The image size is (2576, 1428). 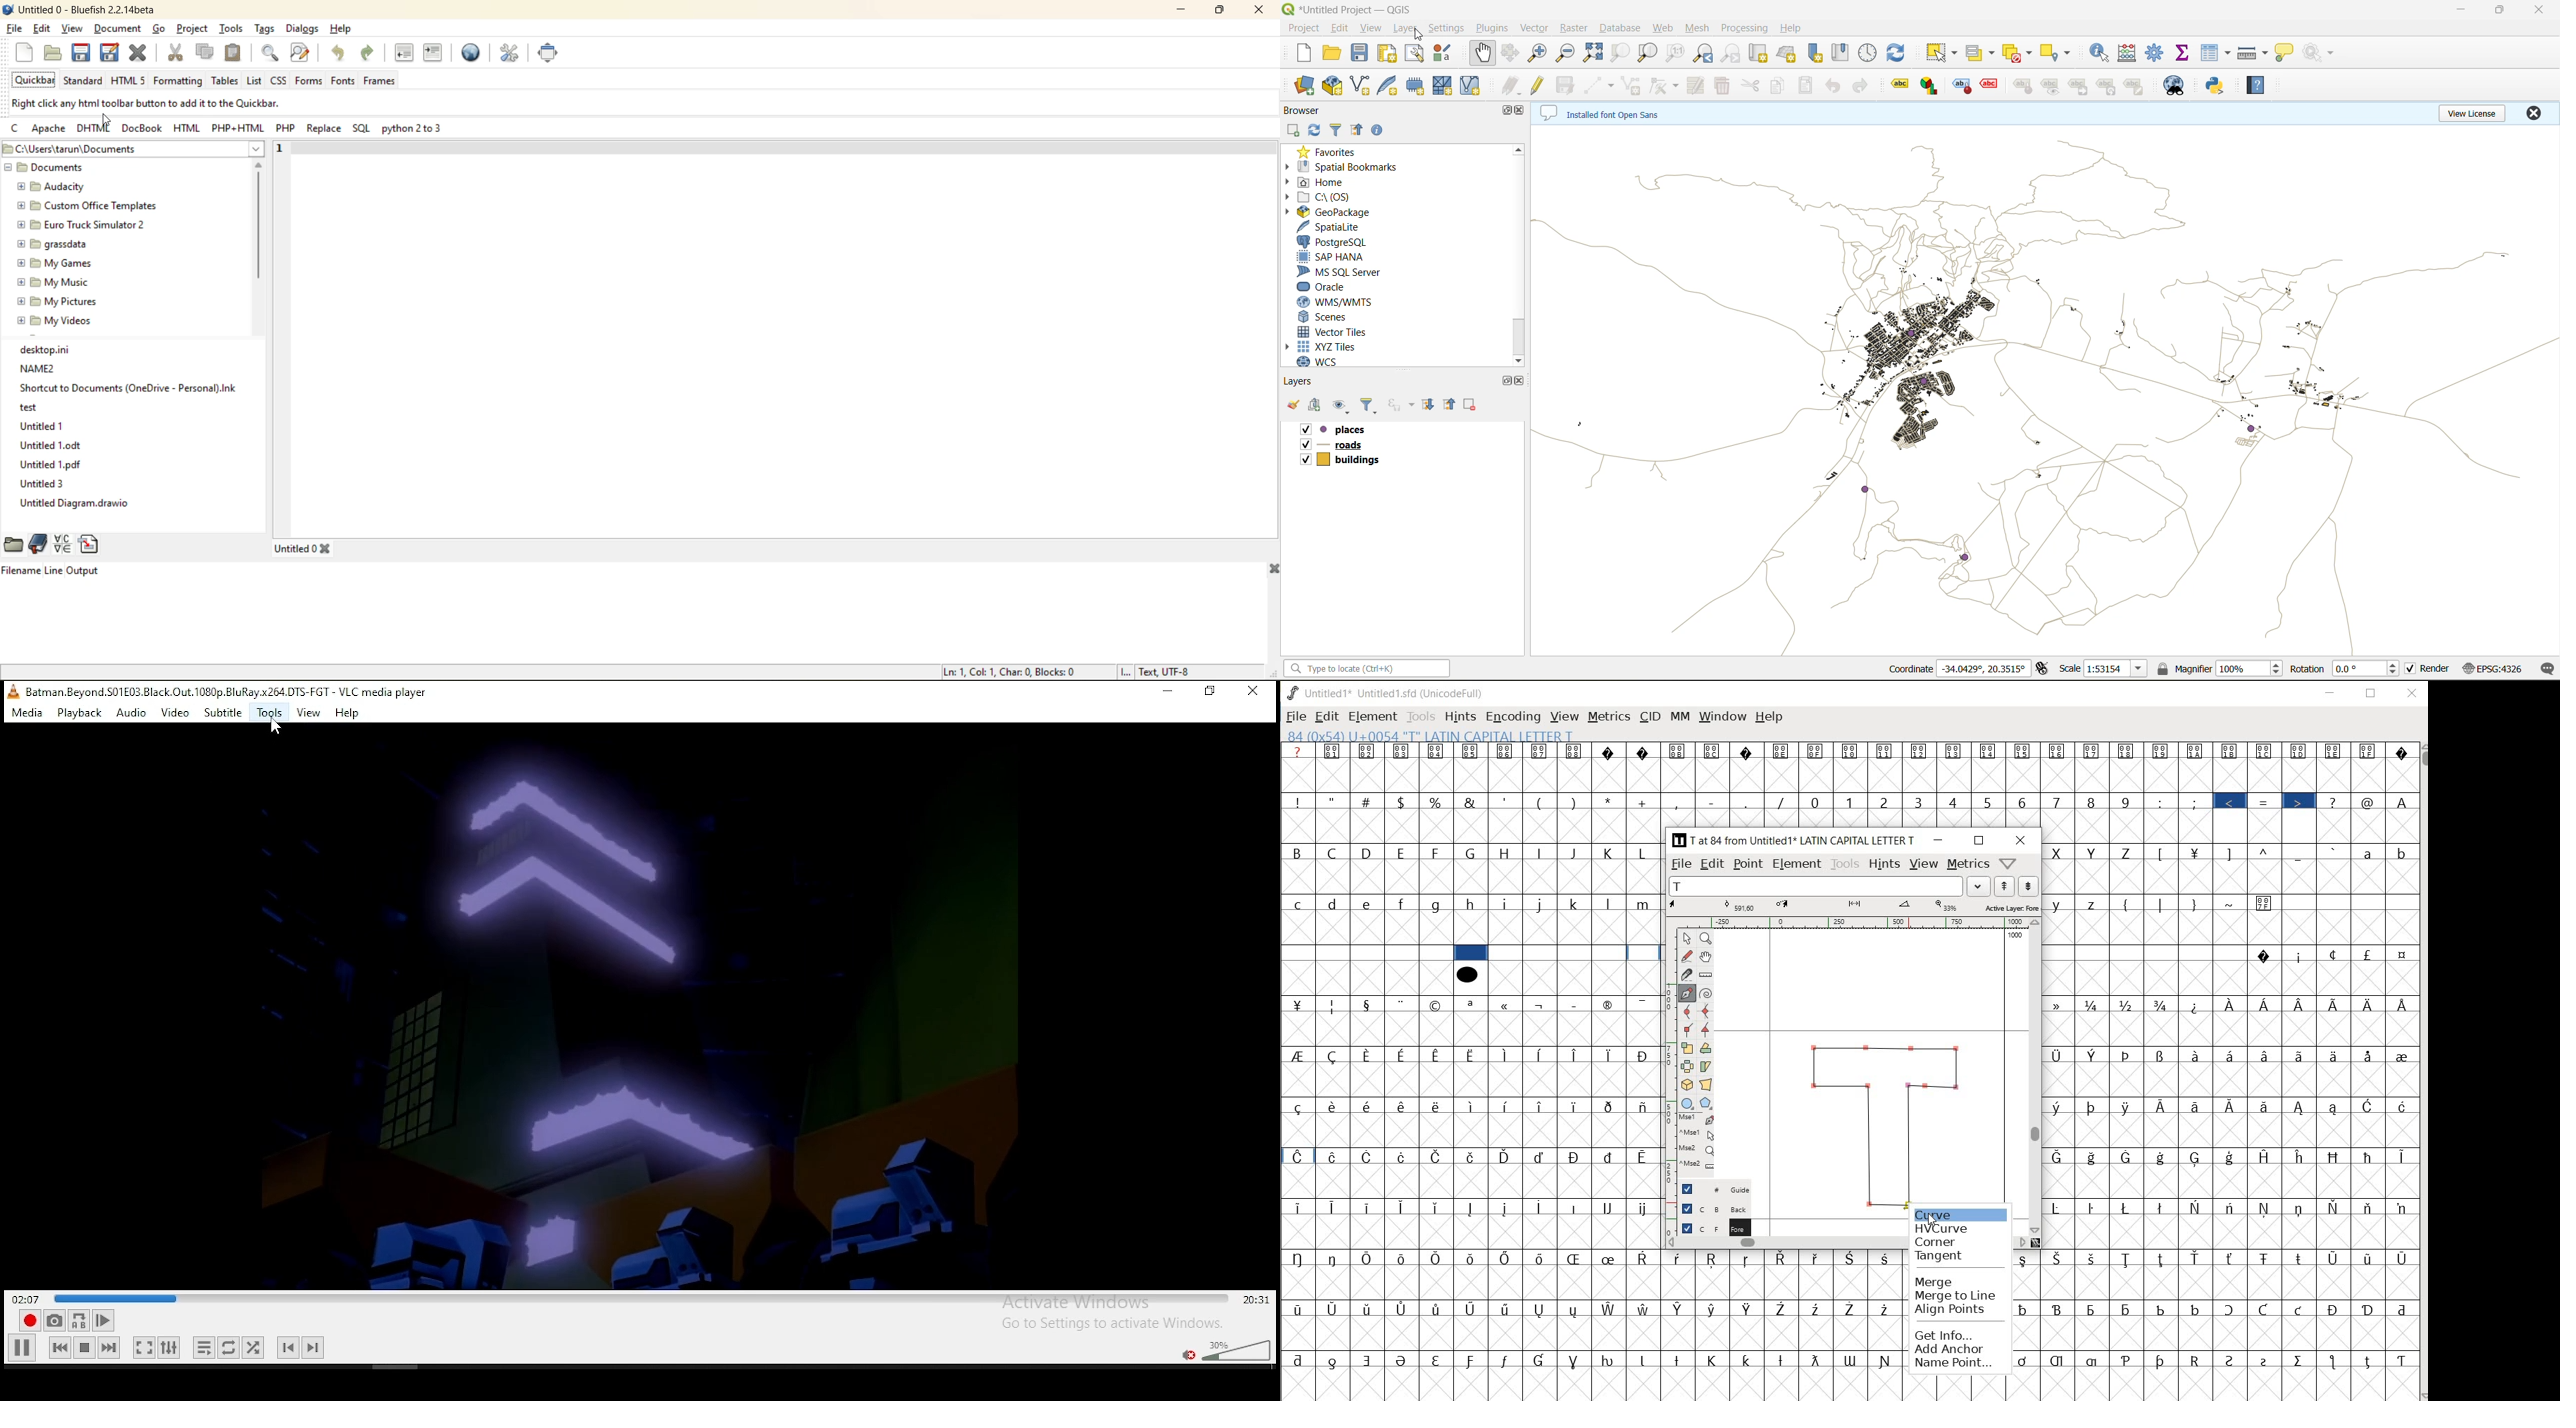 What do you see at coordinates (2266, 1105) in the screenshot?
I see `Symbol` at bounding box center [2266, 1105].